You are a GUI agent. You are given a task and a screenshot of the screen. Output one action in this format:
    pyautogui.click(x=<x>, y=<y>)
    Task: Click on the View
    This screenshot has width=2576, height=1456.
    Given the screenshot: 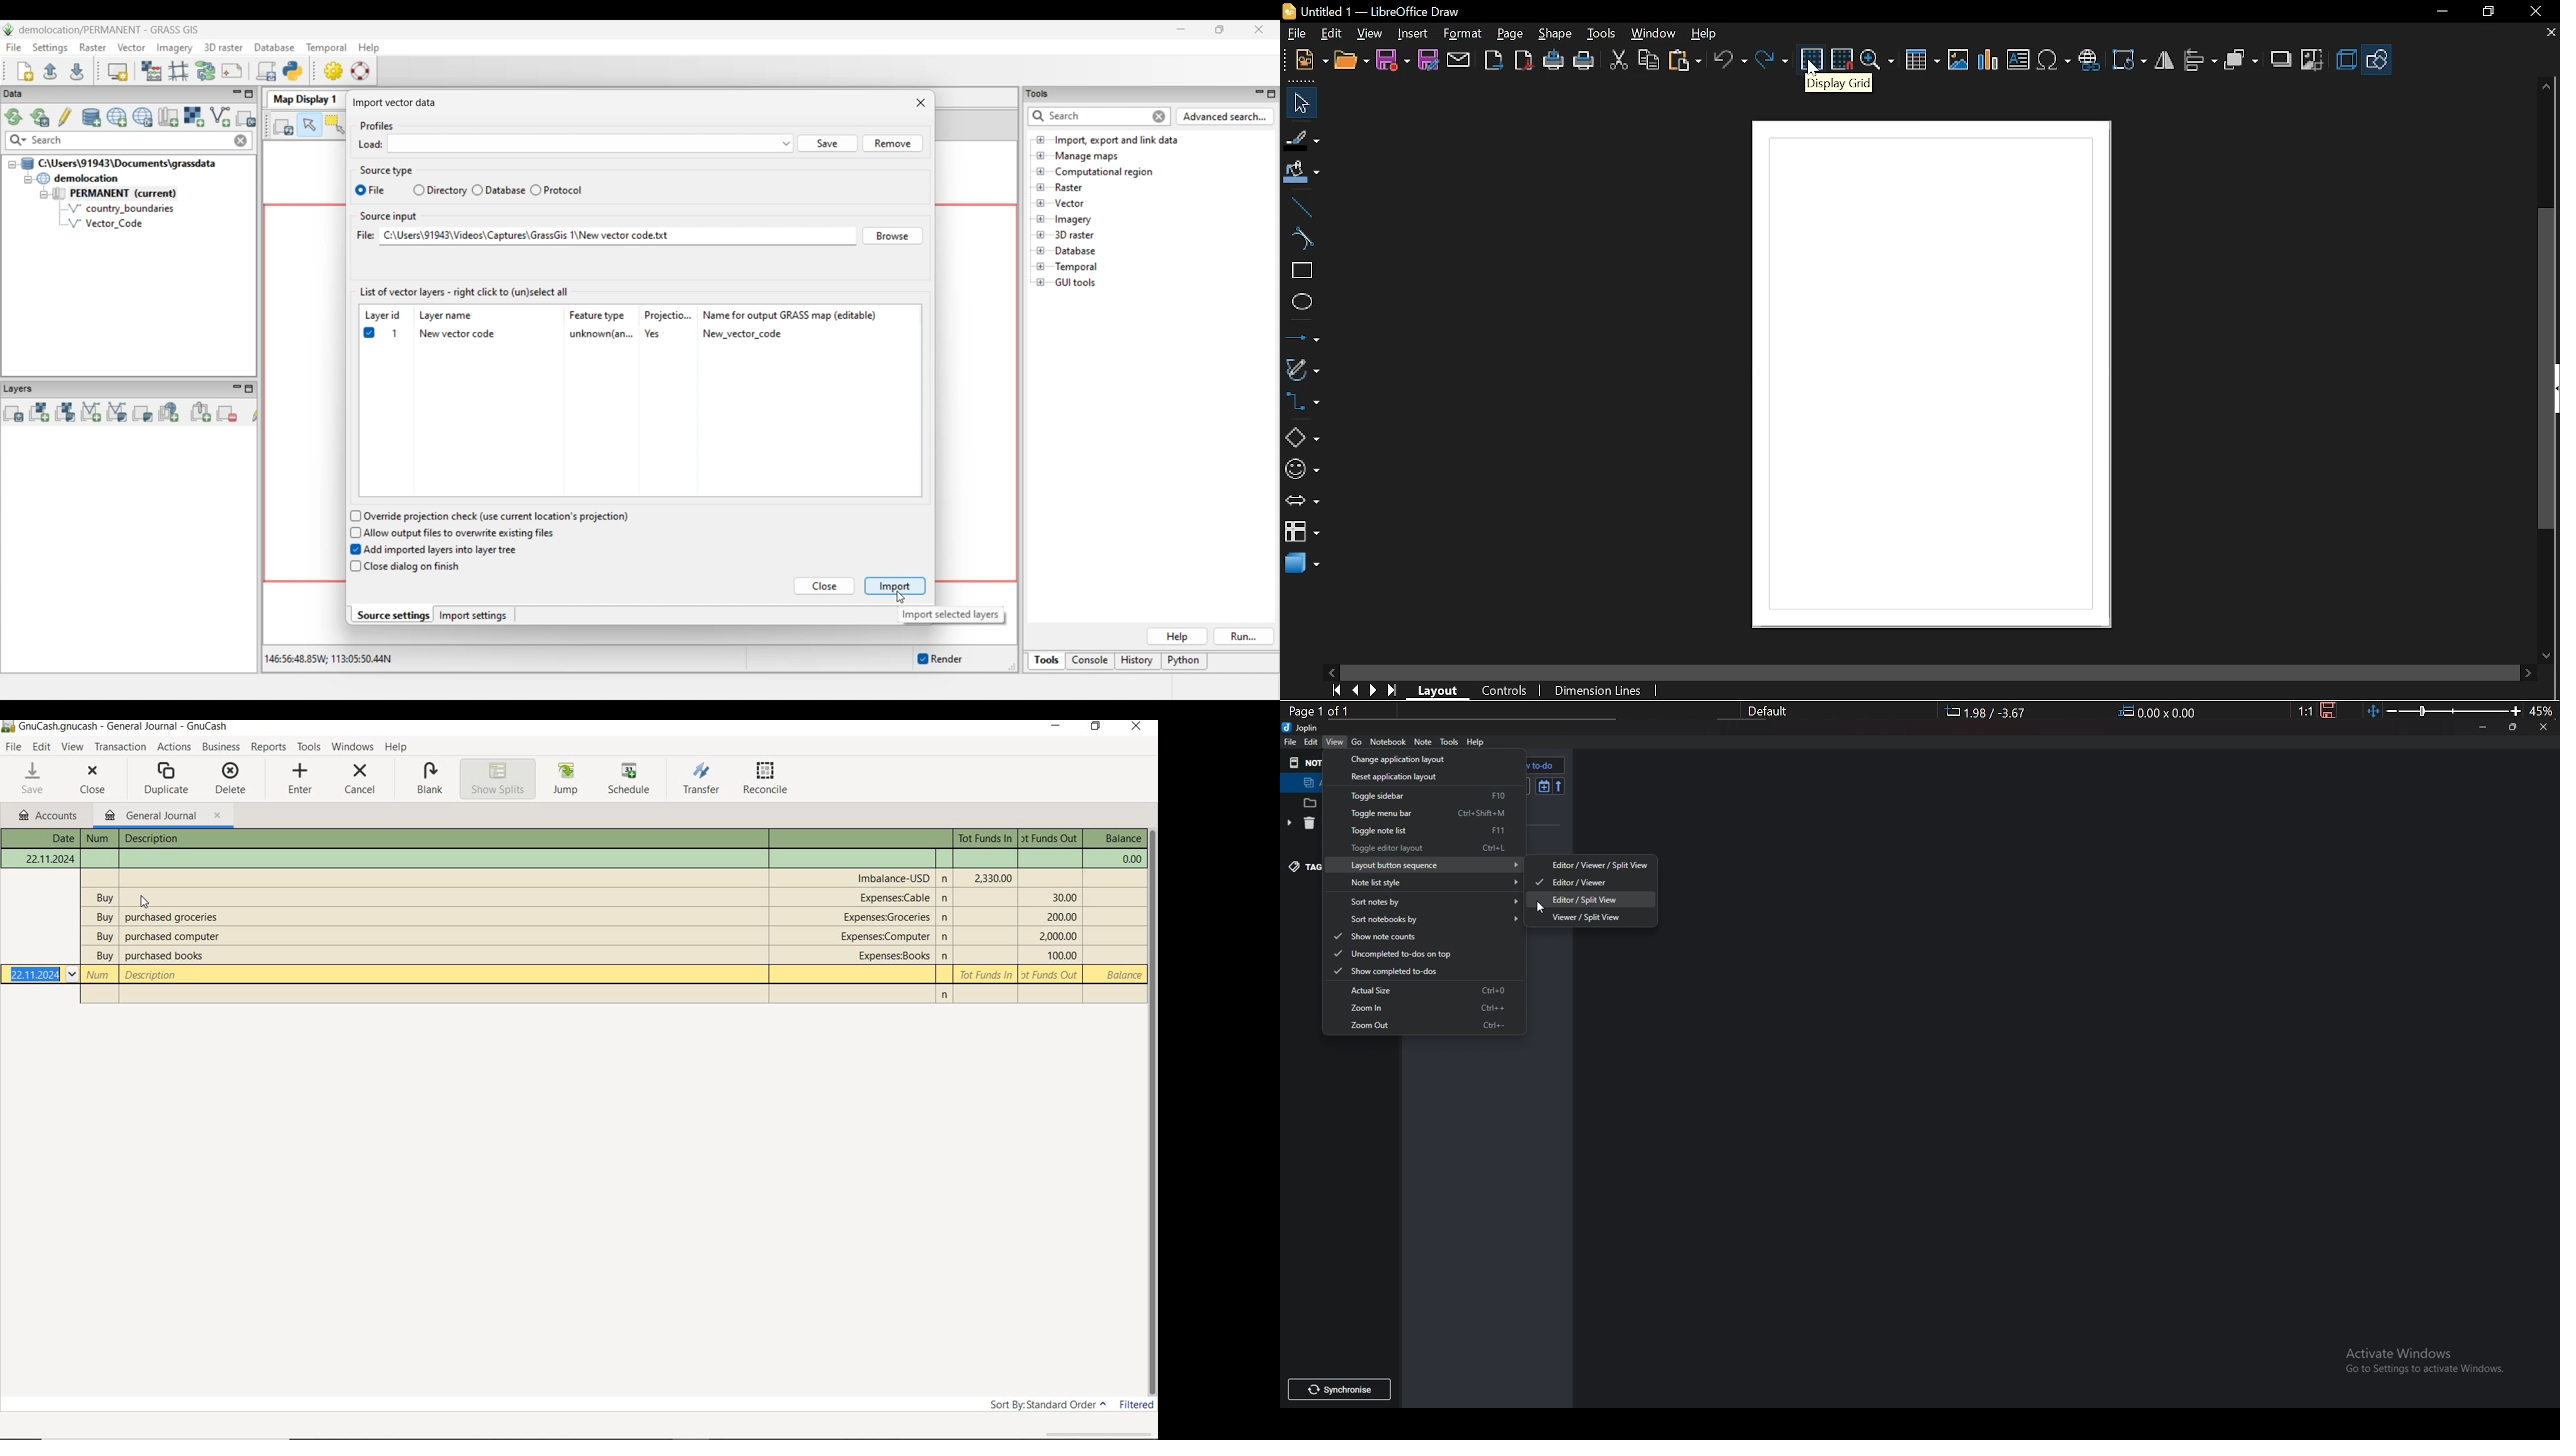 What is the action you would take?
    pyautogui.click(x=1371, y=34)
    